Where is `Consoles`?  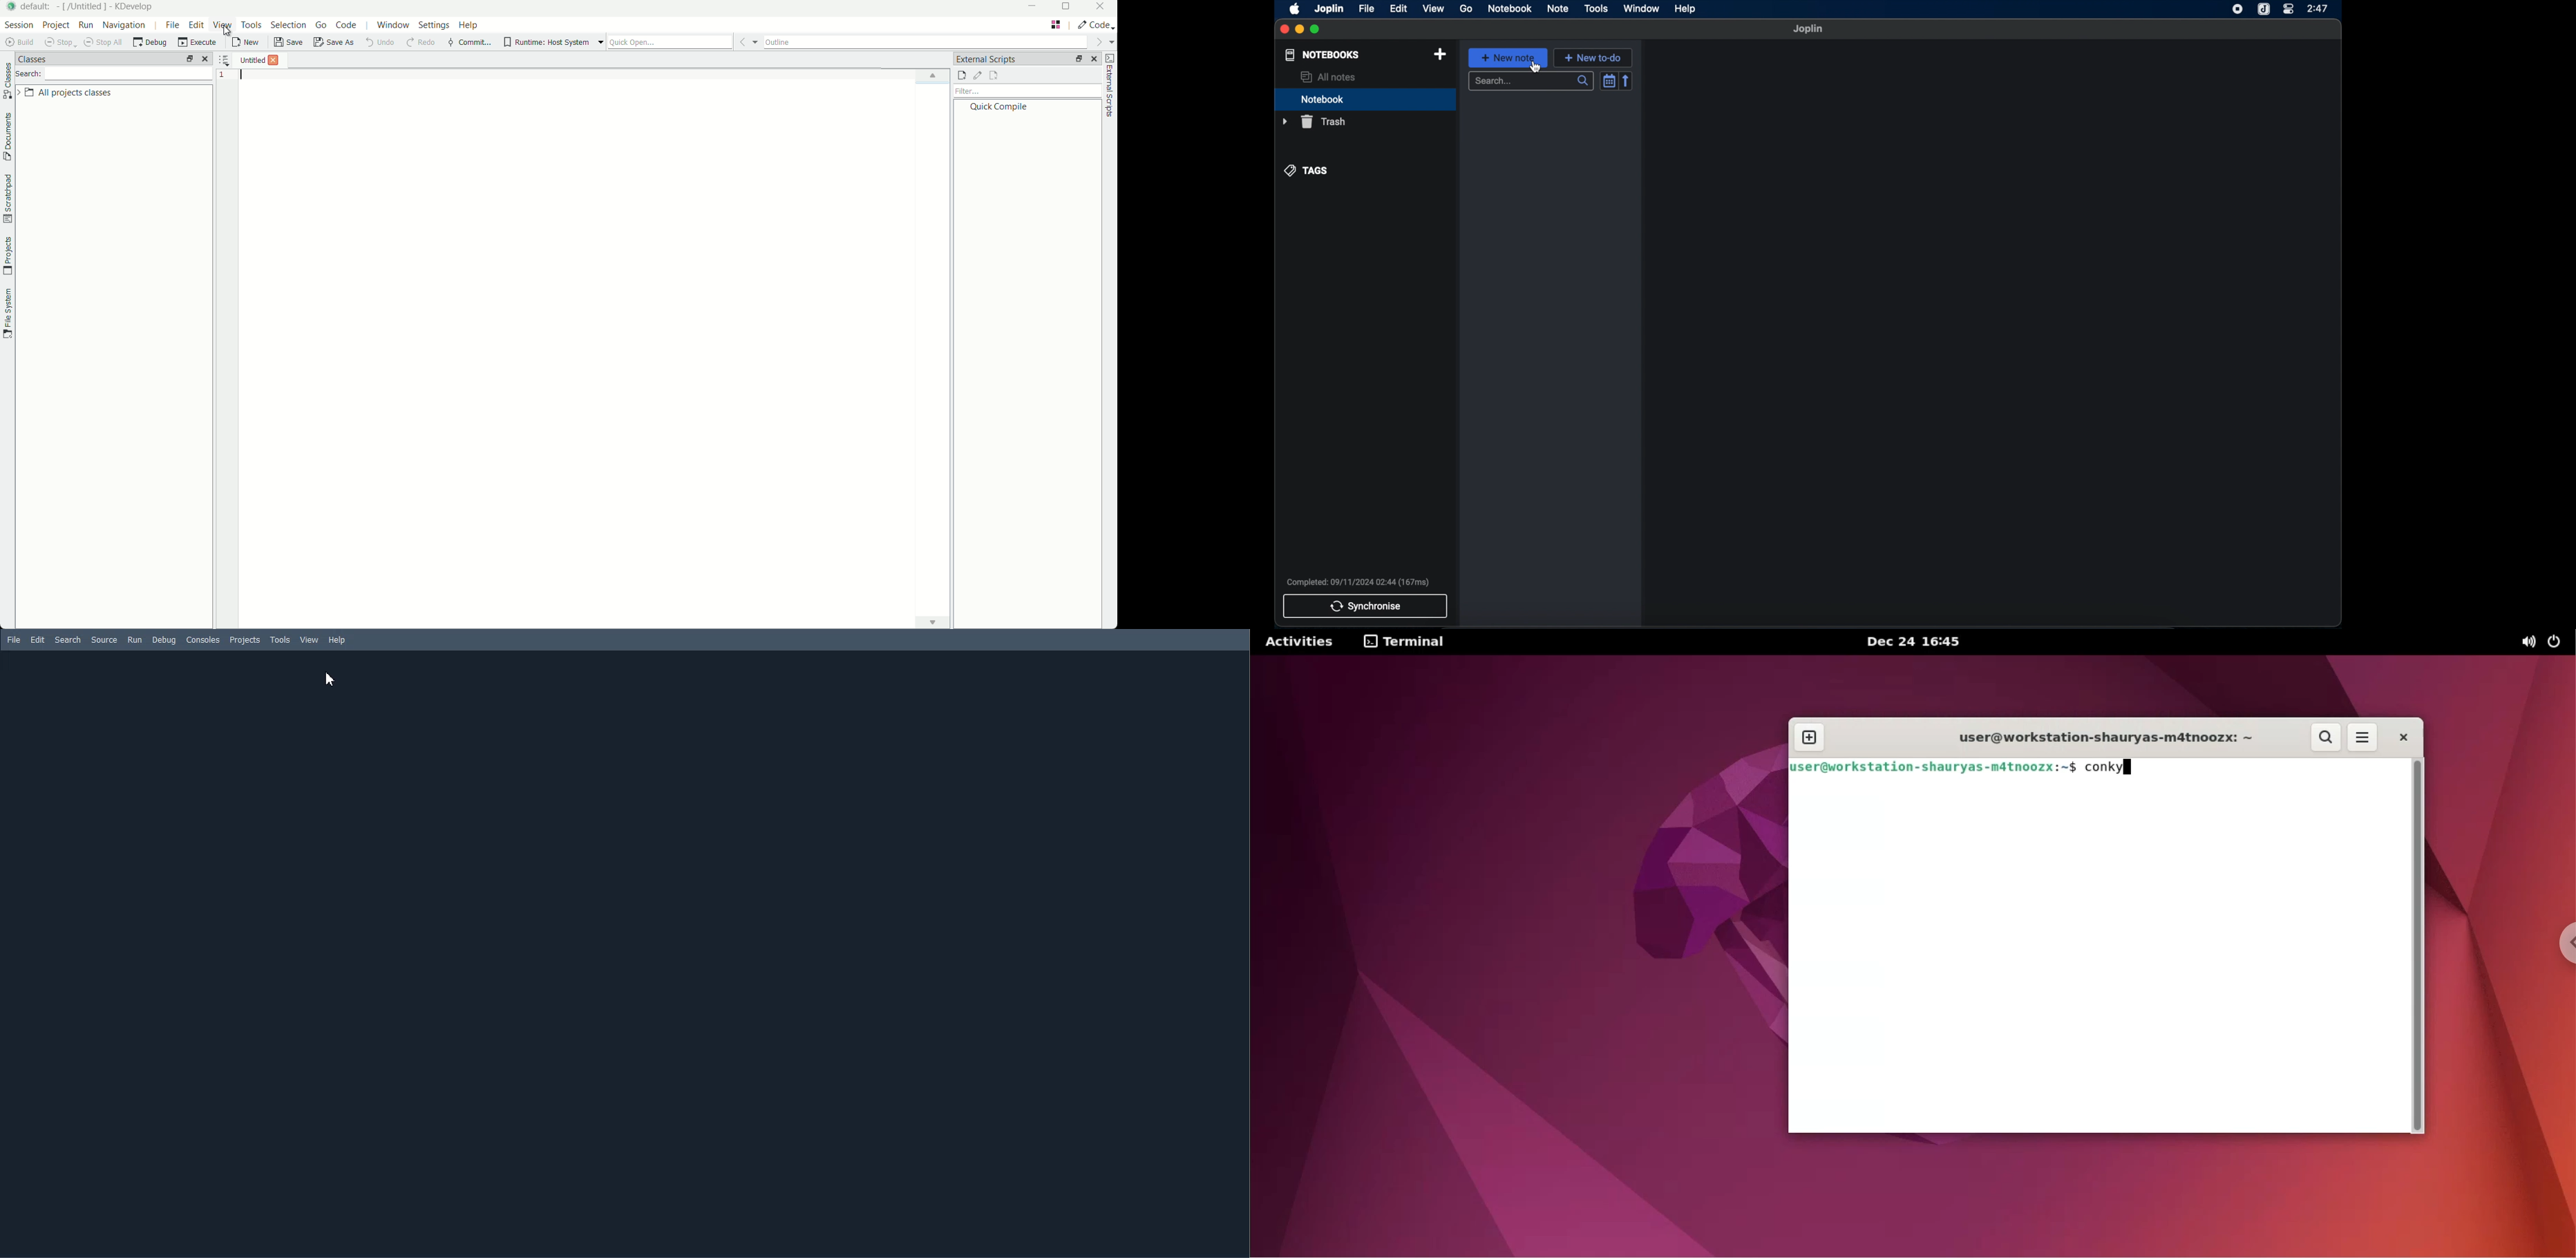
Consoles is located at coordinates (203, 639).